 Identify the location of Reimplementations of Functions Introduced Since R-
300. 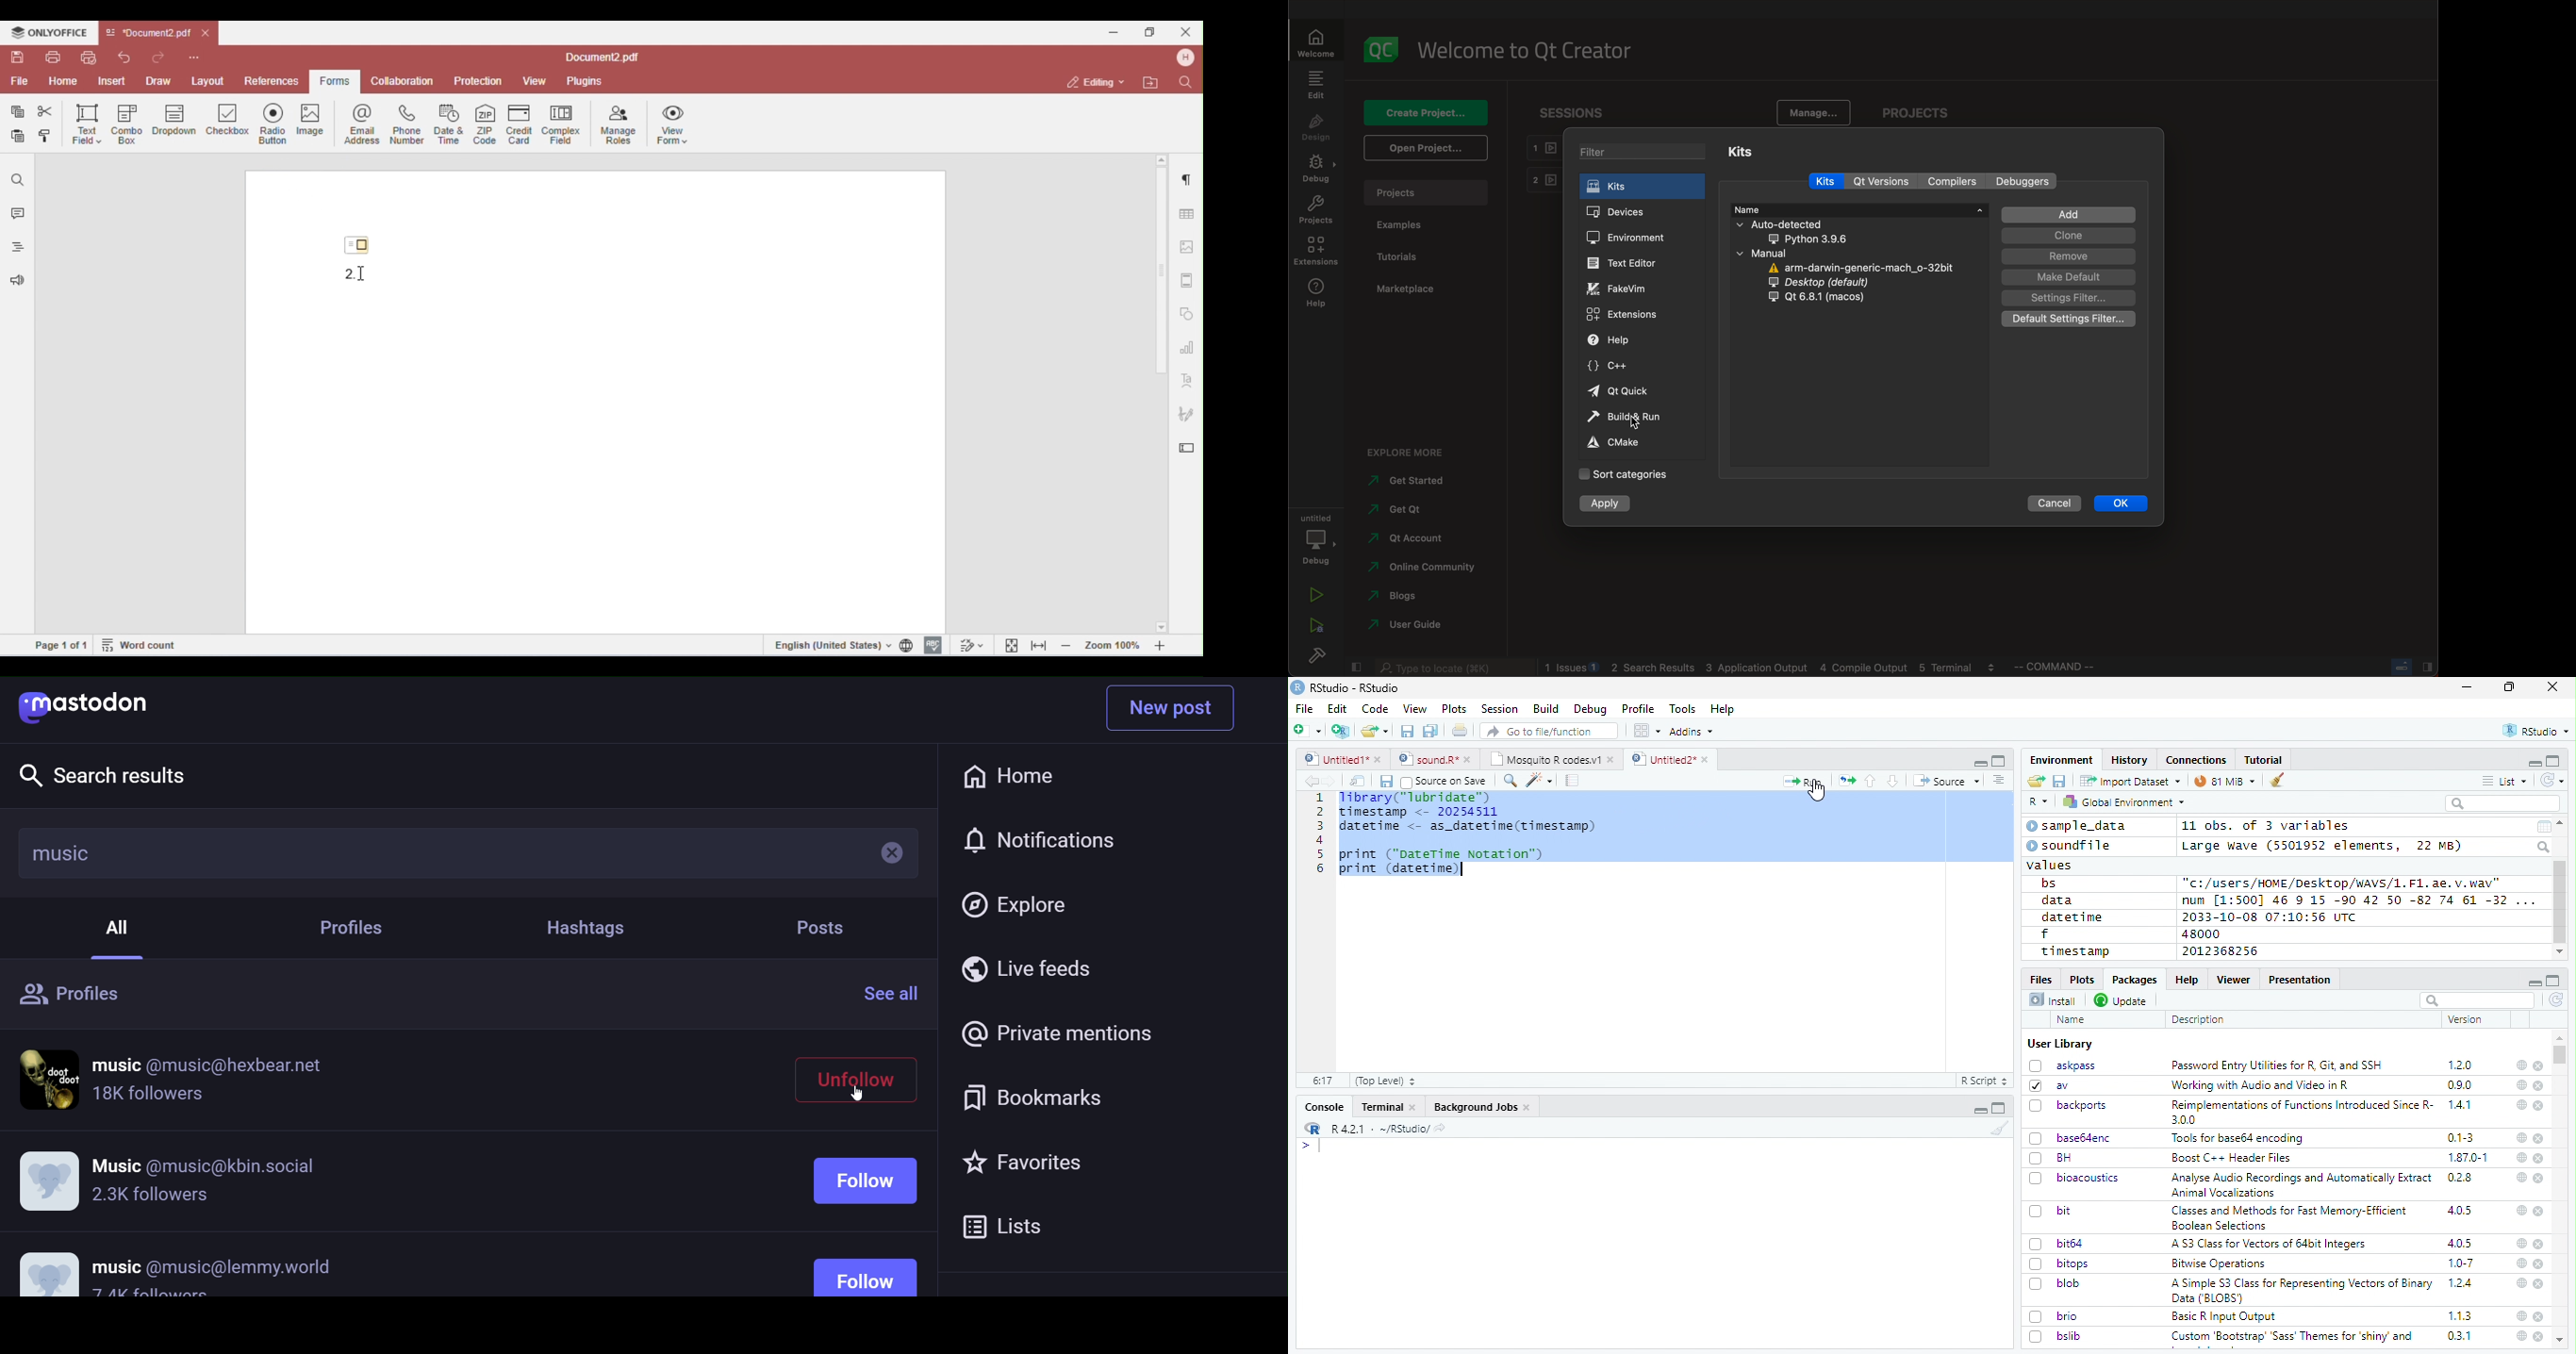
(2301, 1112).